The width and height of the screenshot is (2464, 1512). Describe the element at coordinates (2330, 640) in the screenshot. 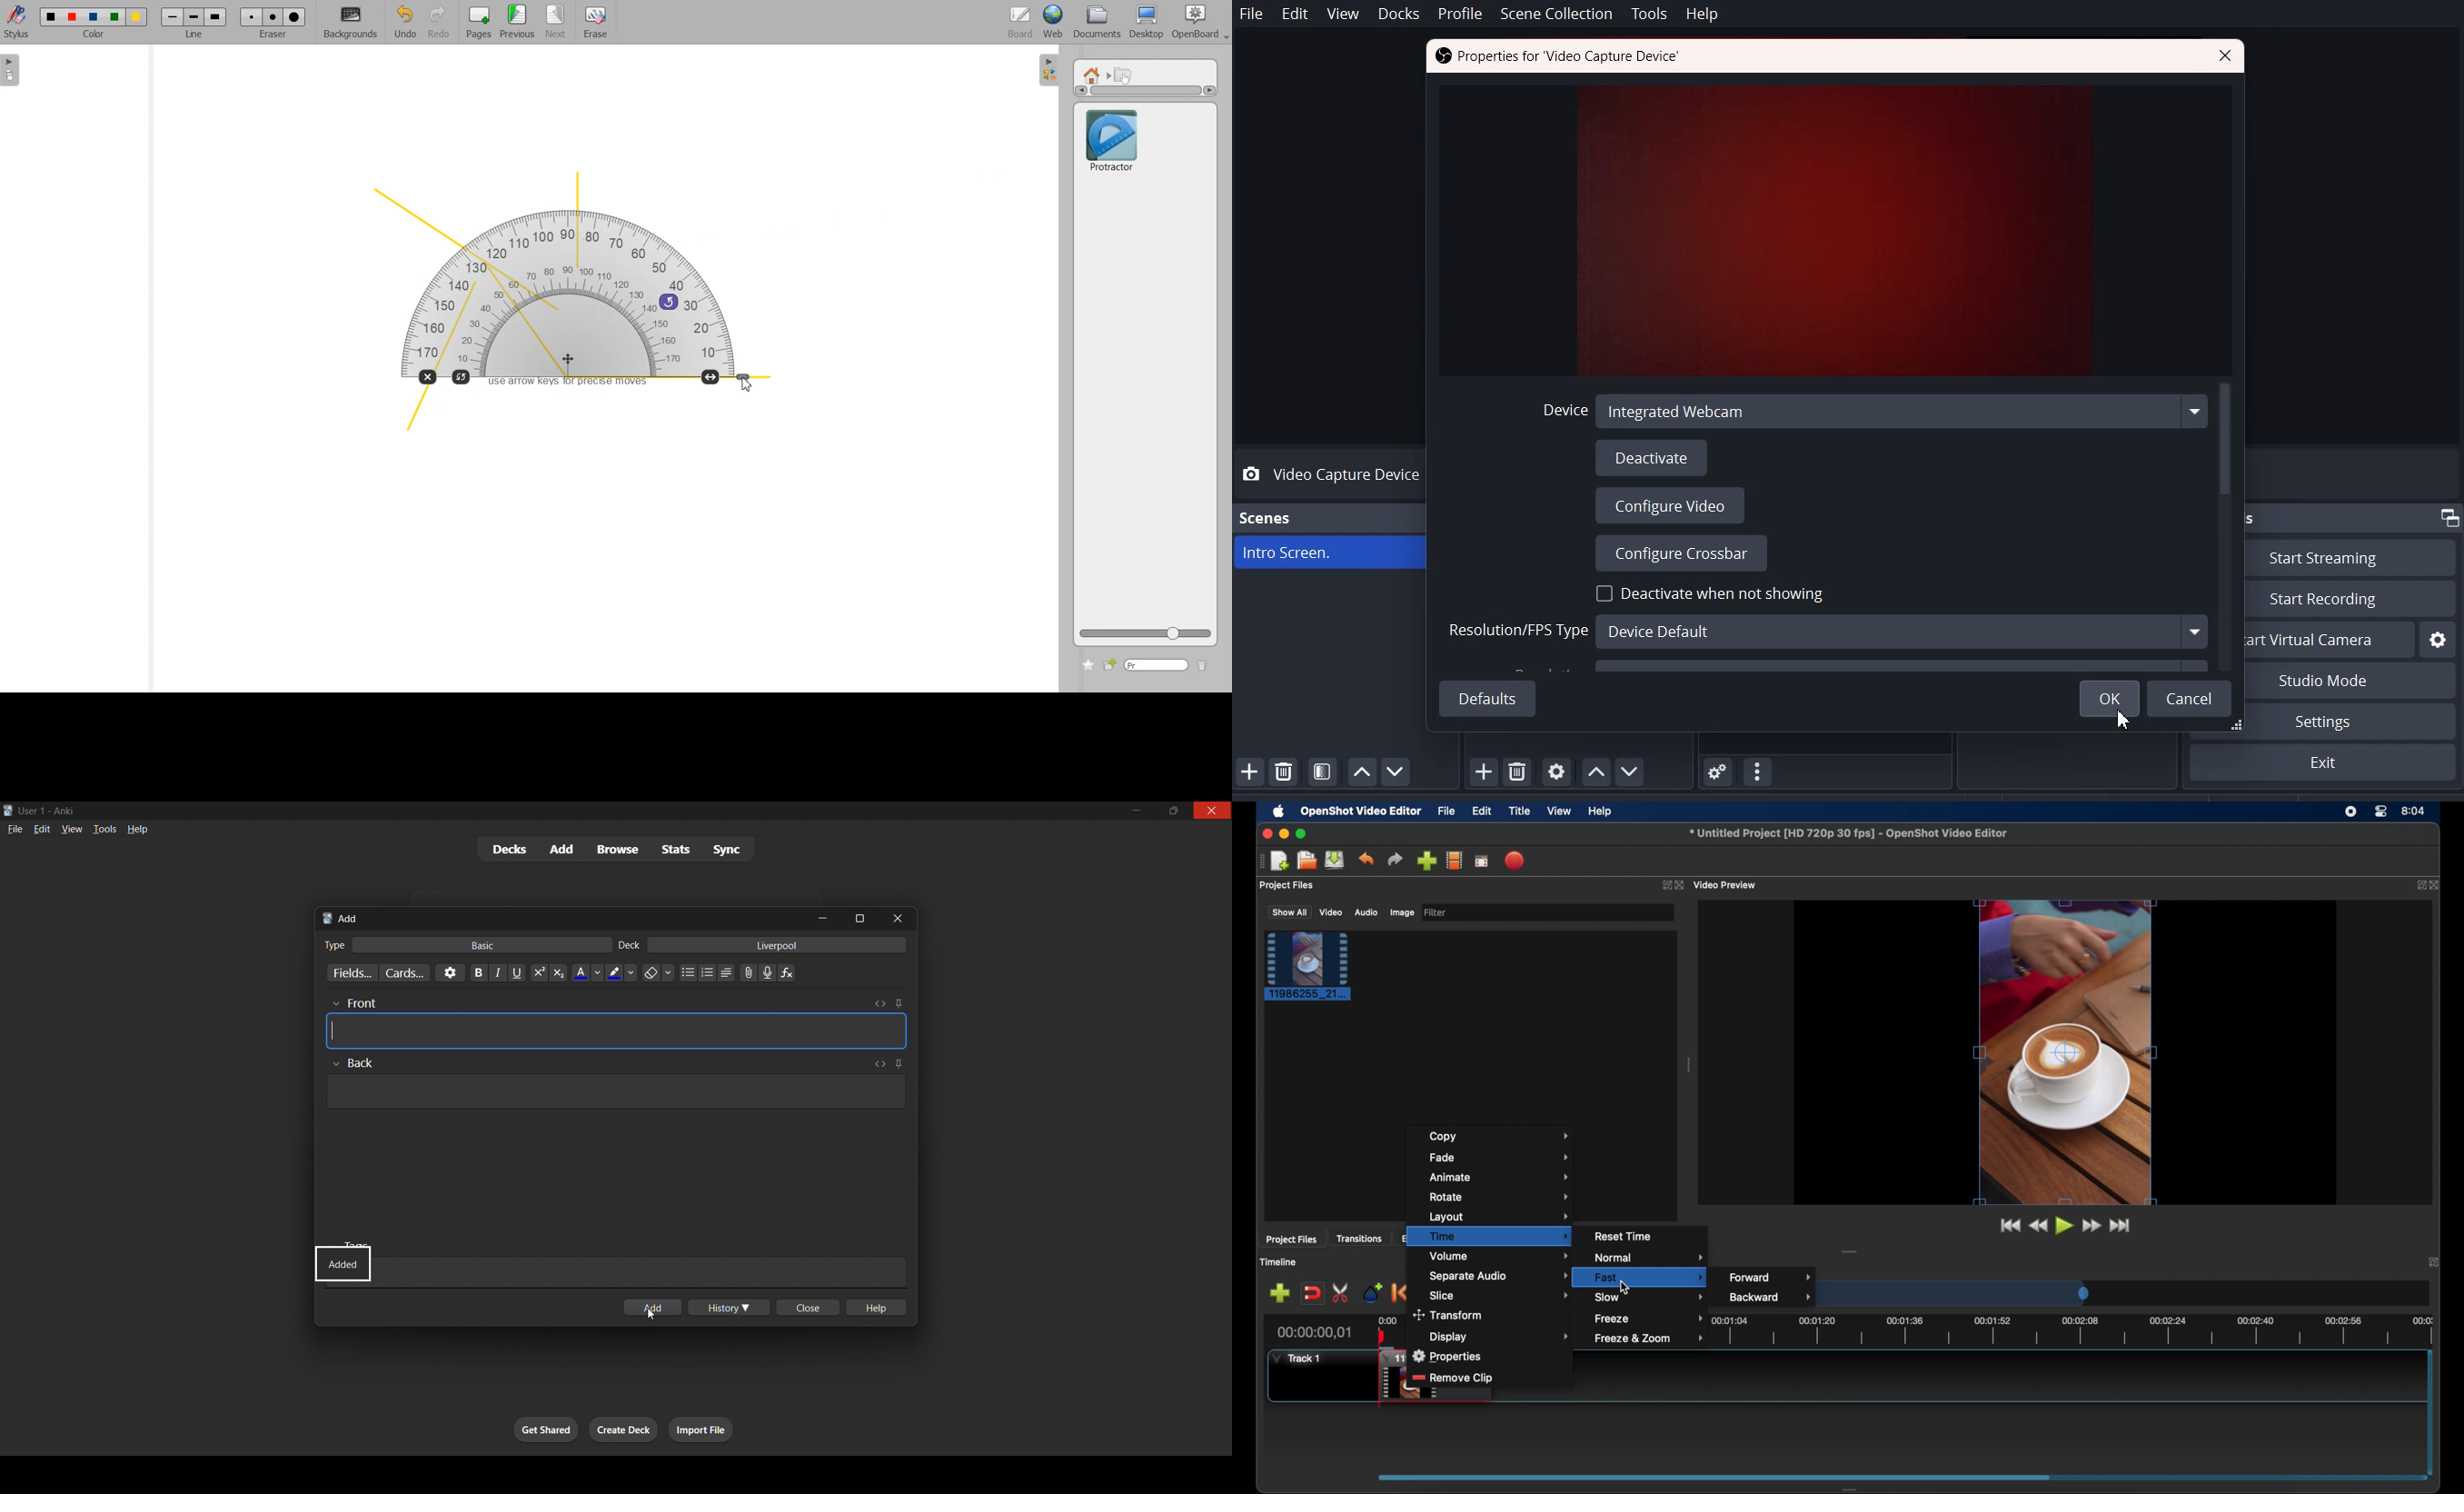

I see `Start Virtual camera` at that location.